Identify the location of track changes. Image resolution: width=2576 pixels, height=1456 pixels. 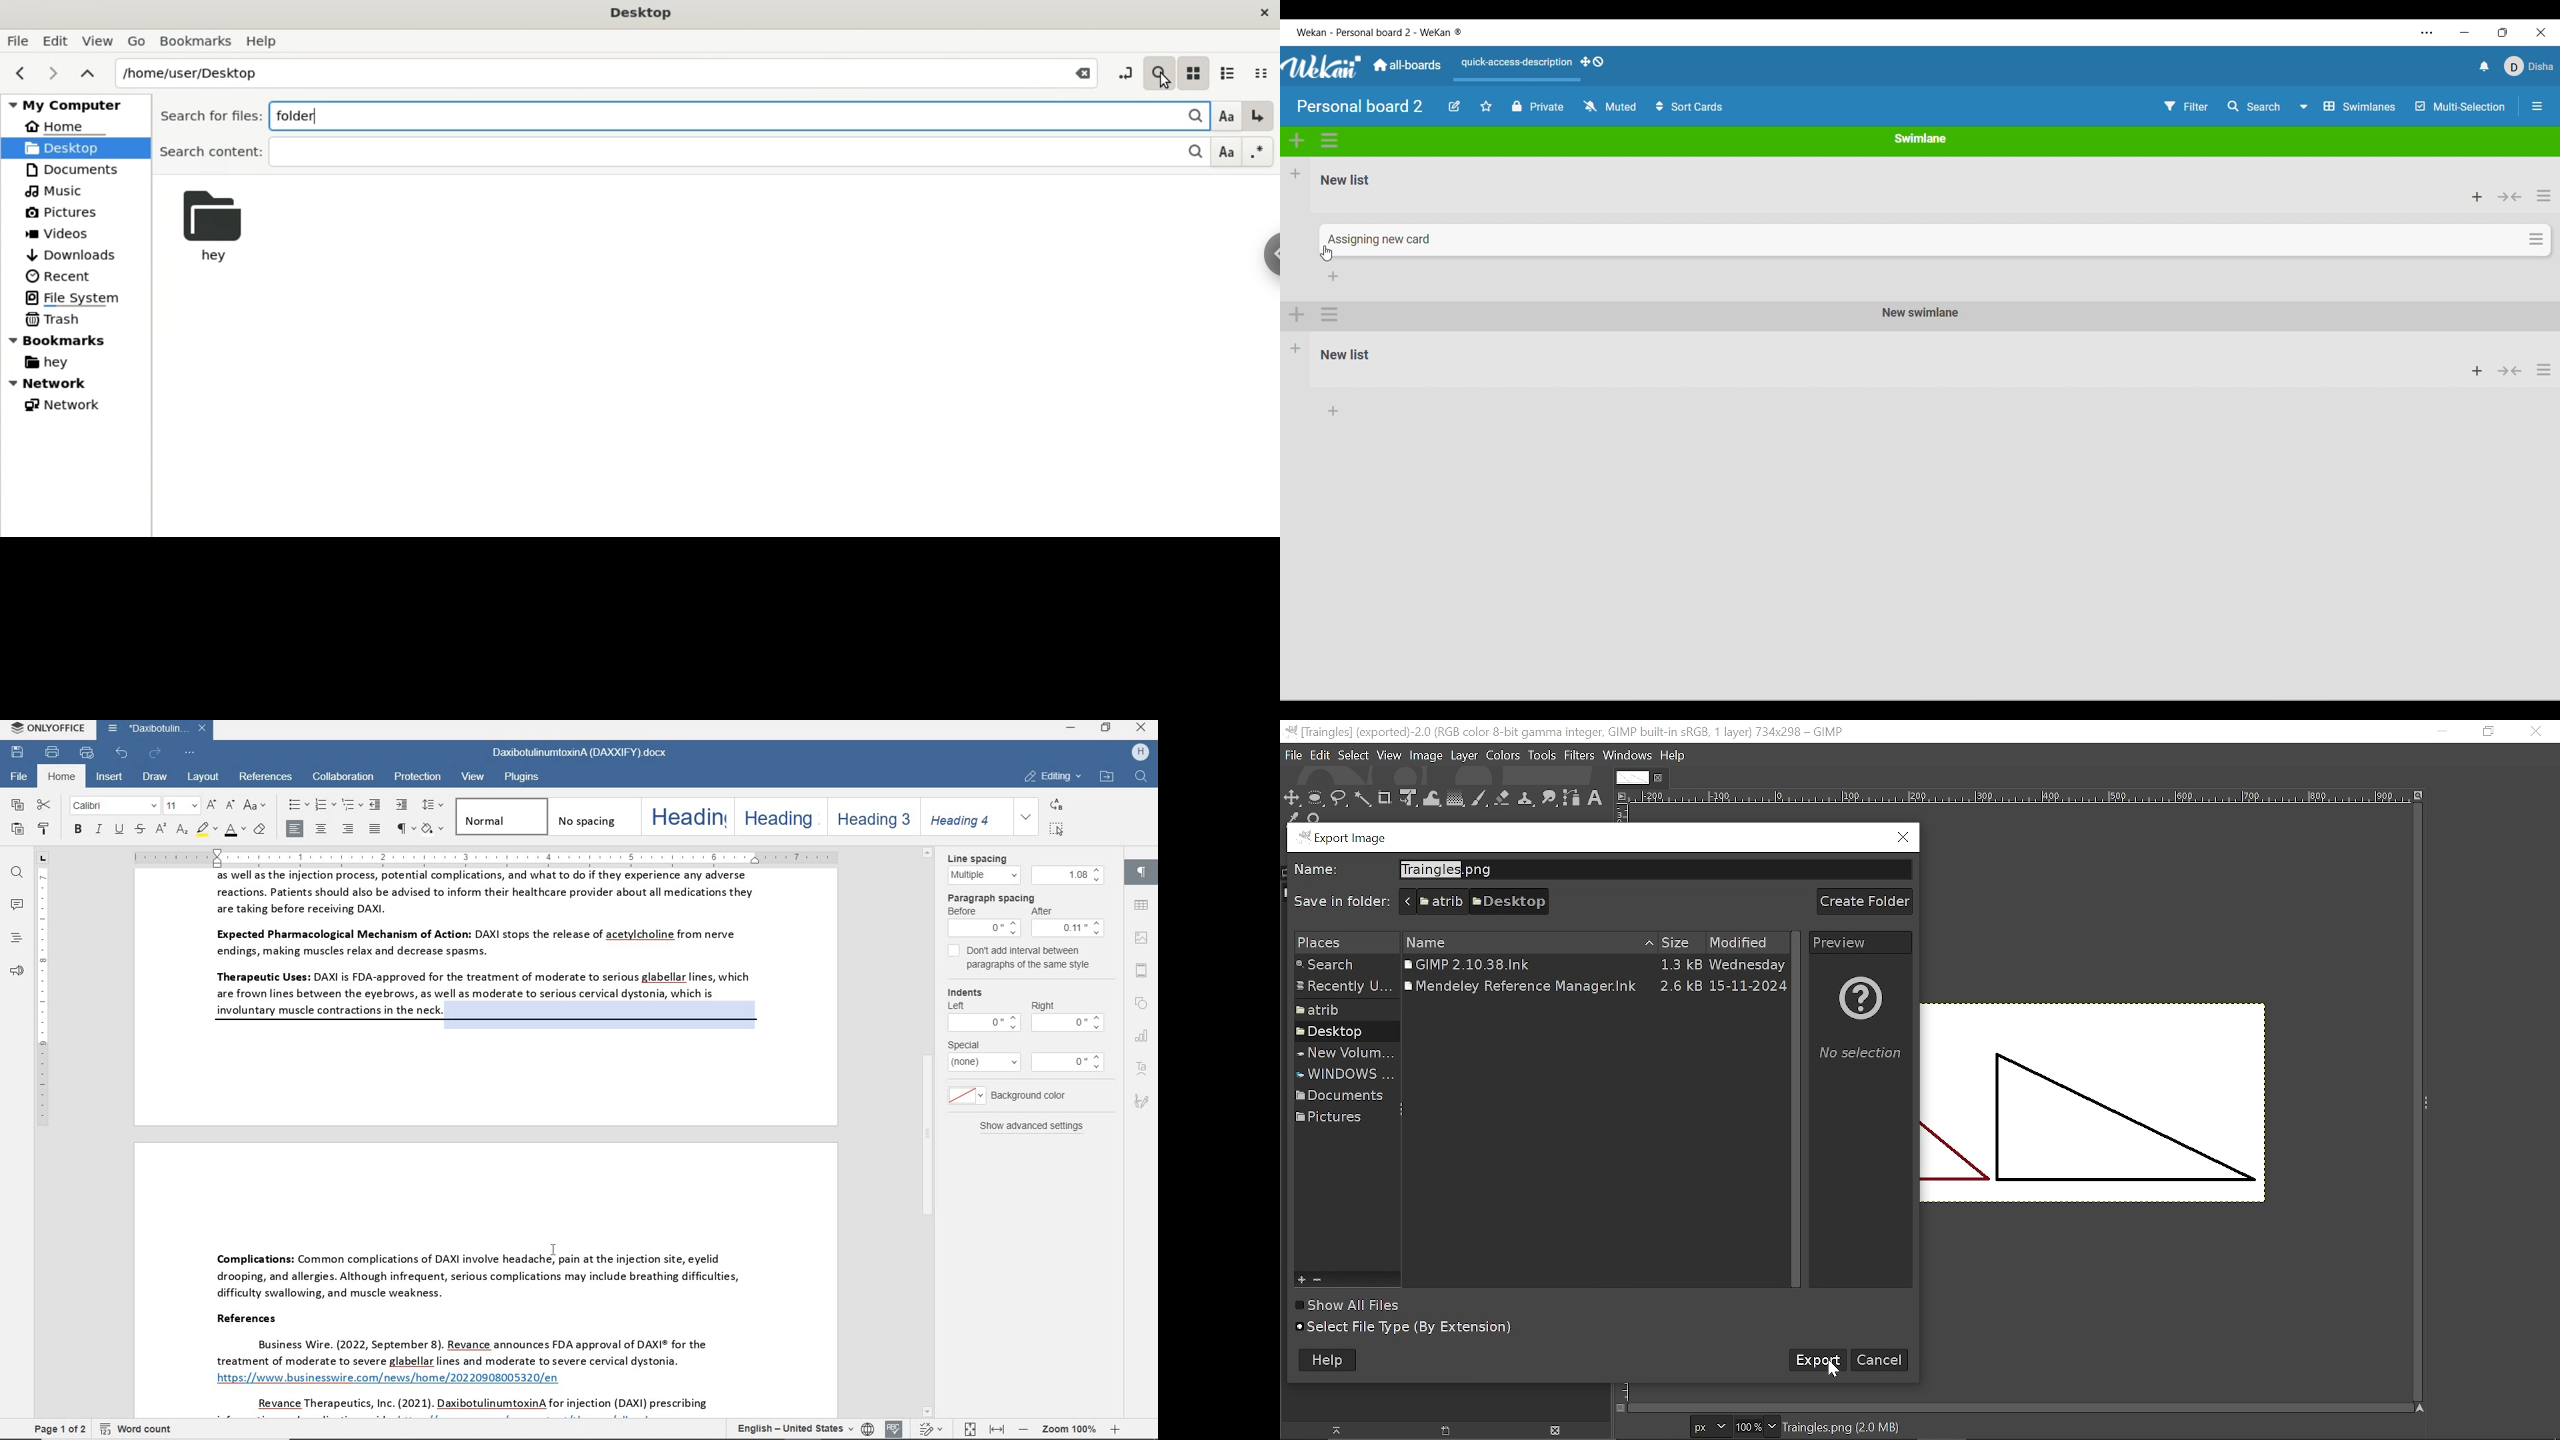
(934, 1428).